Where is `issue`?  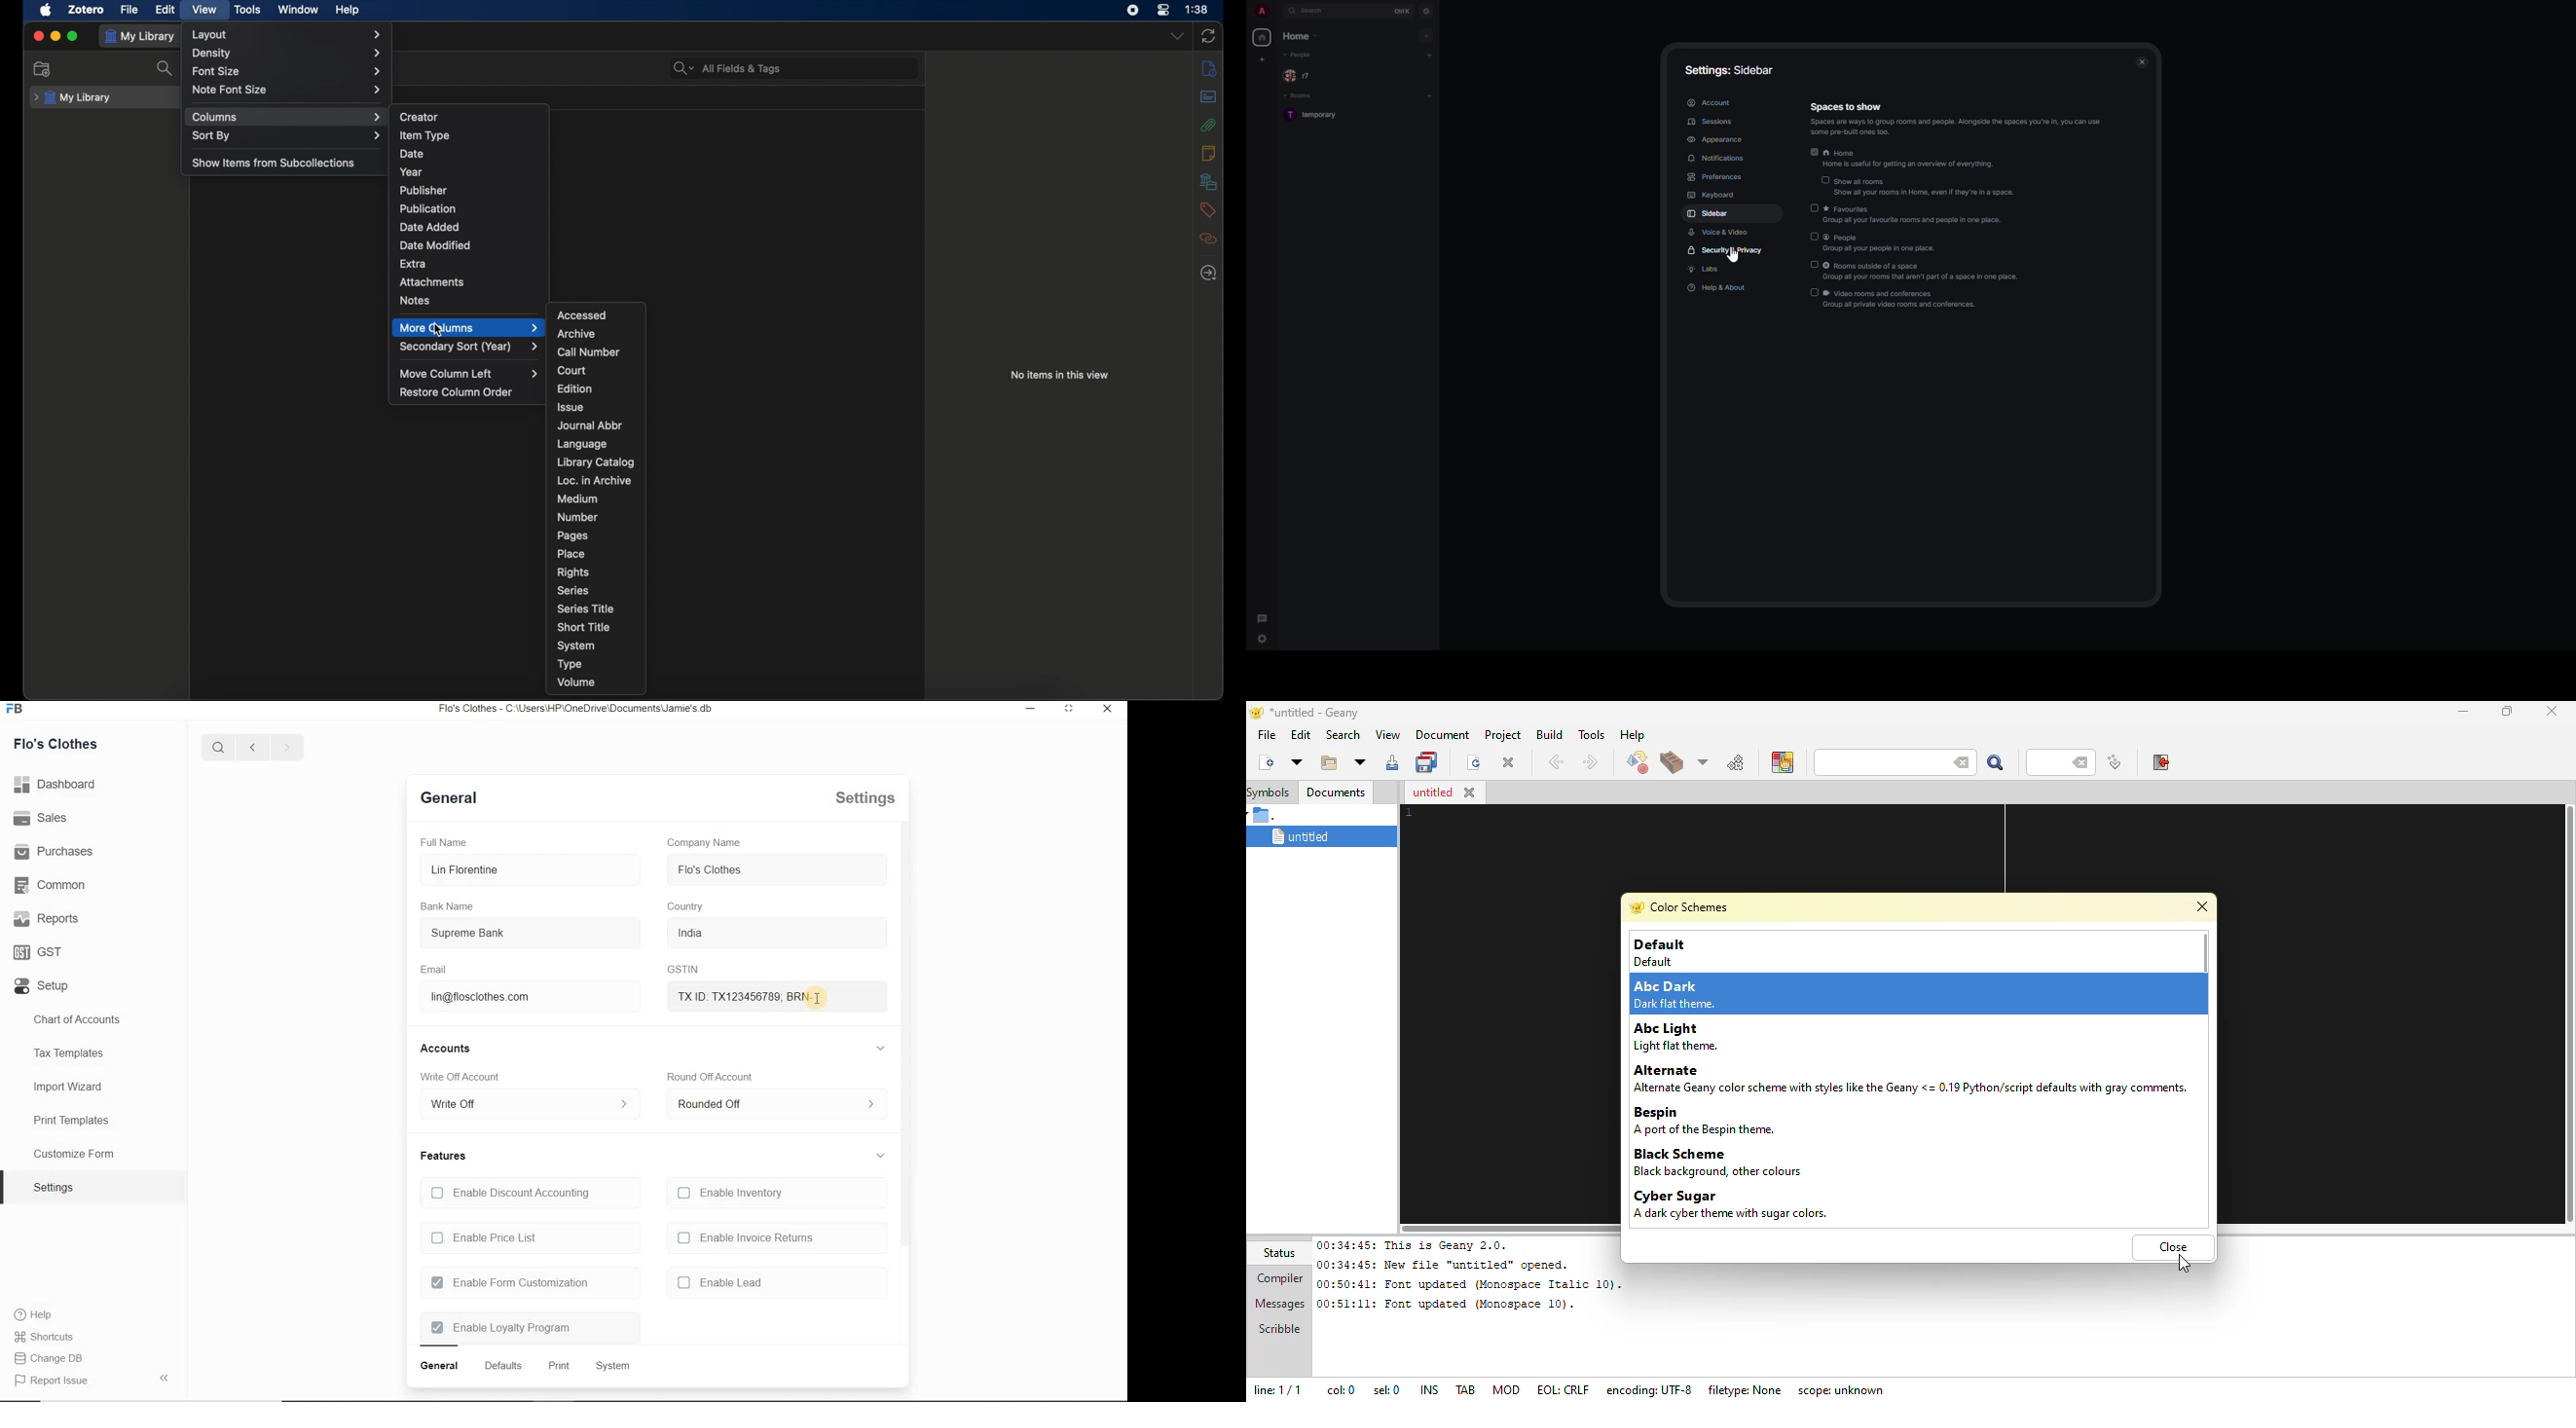
issue is located at coordinates (570, 408).